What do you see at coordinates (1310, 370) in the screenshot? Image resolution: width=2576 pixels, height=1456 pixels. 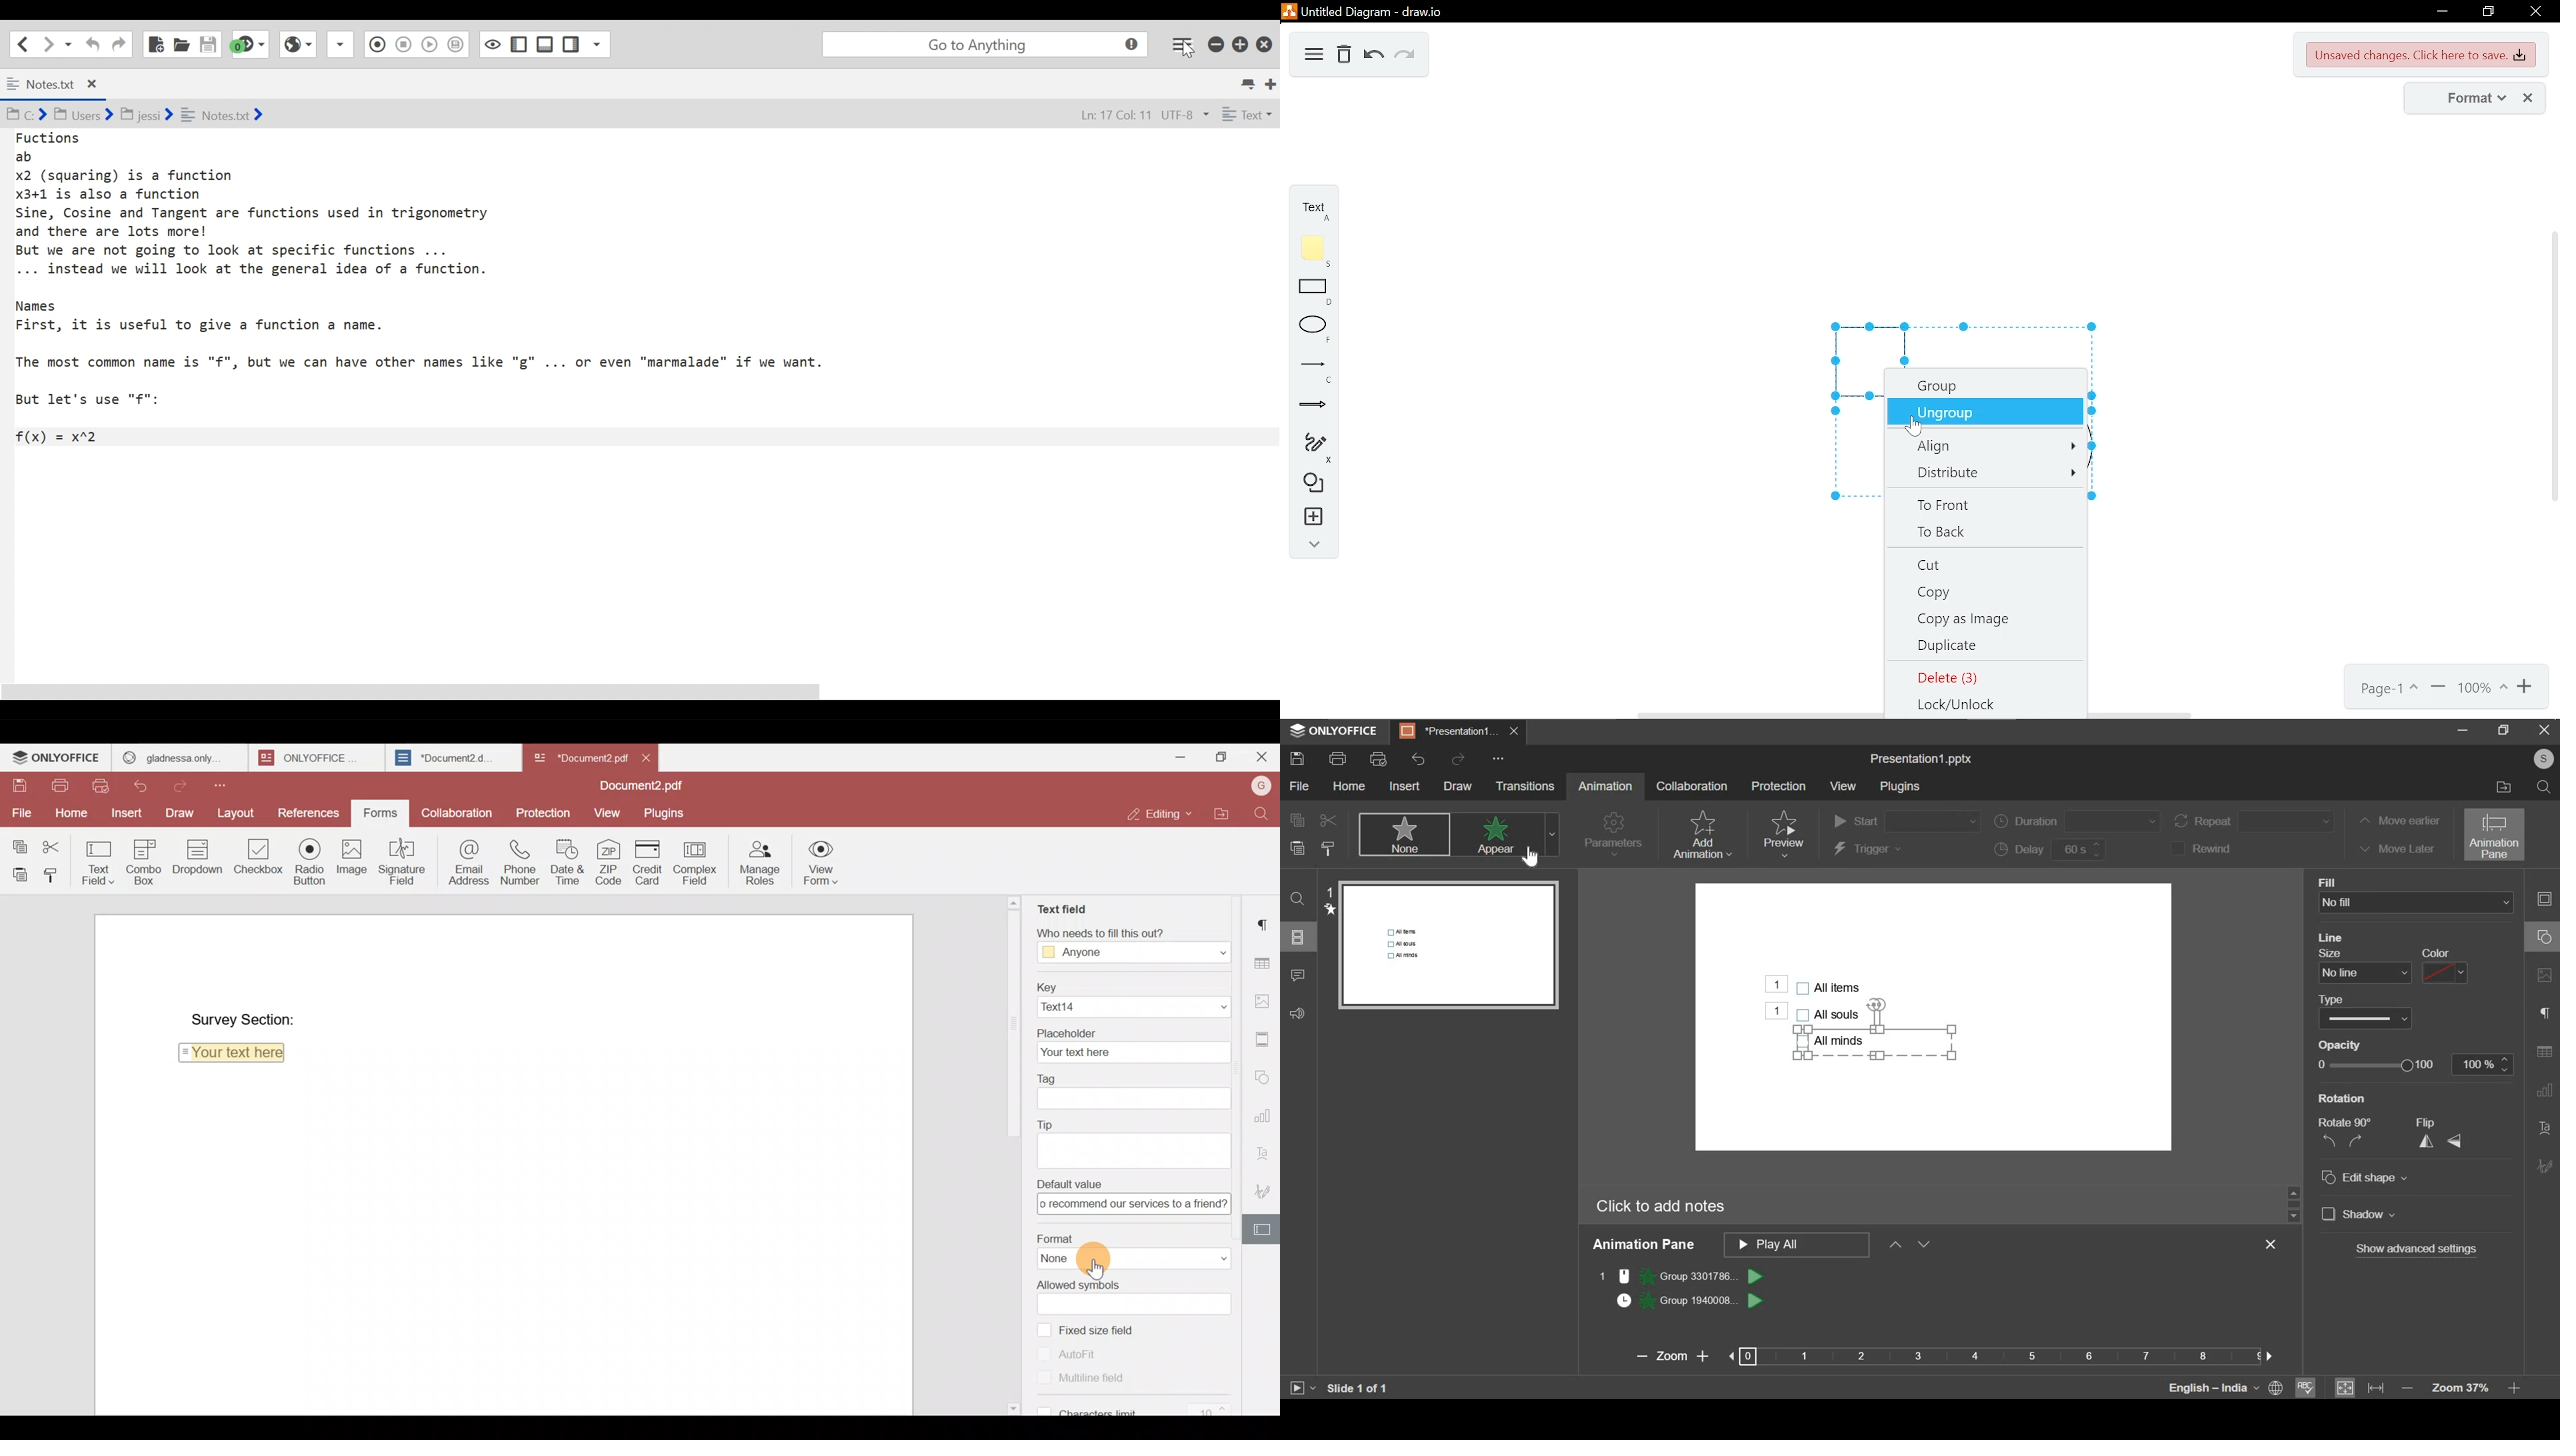 I see `line` at bounding box center [1310, 370].